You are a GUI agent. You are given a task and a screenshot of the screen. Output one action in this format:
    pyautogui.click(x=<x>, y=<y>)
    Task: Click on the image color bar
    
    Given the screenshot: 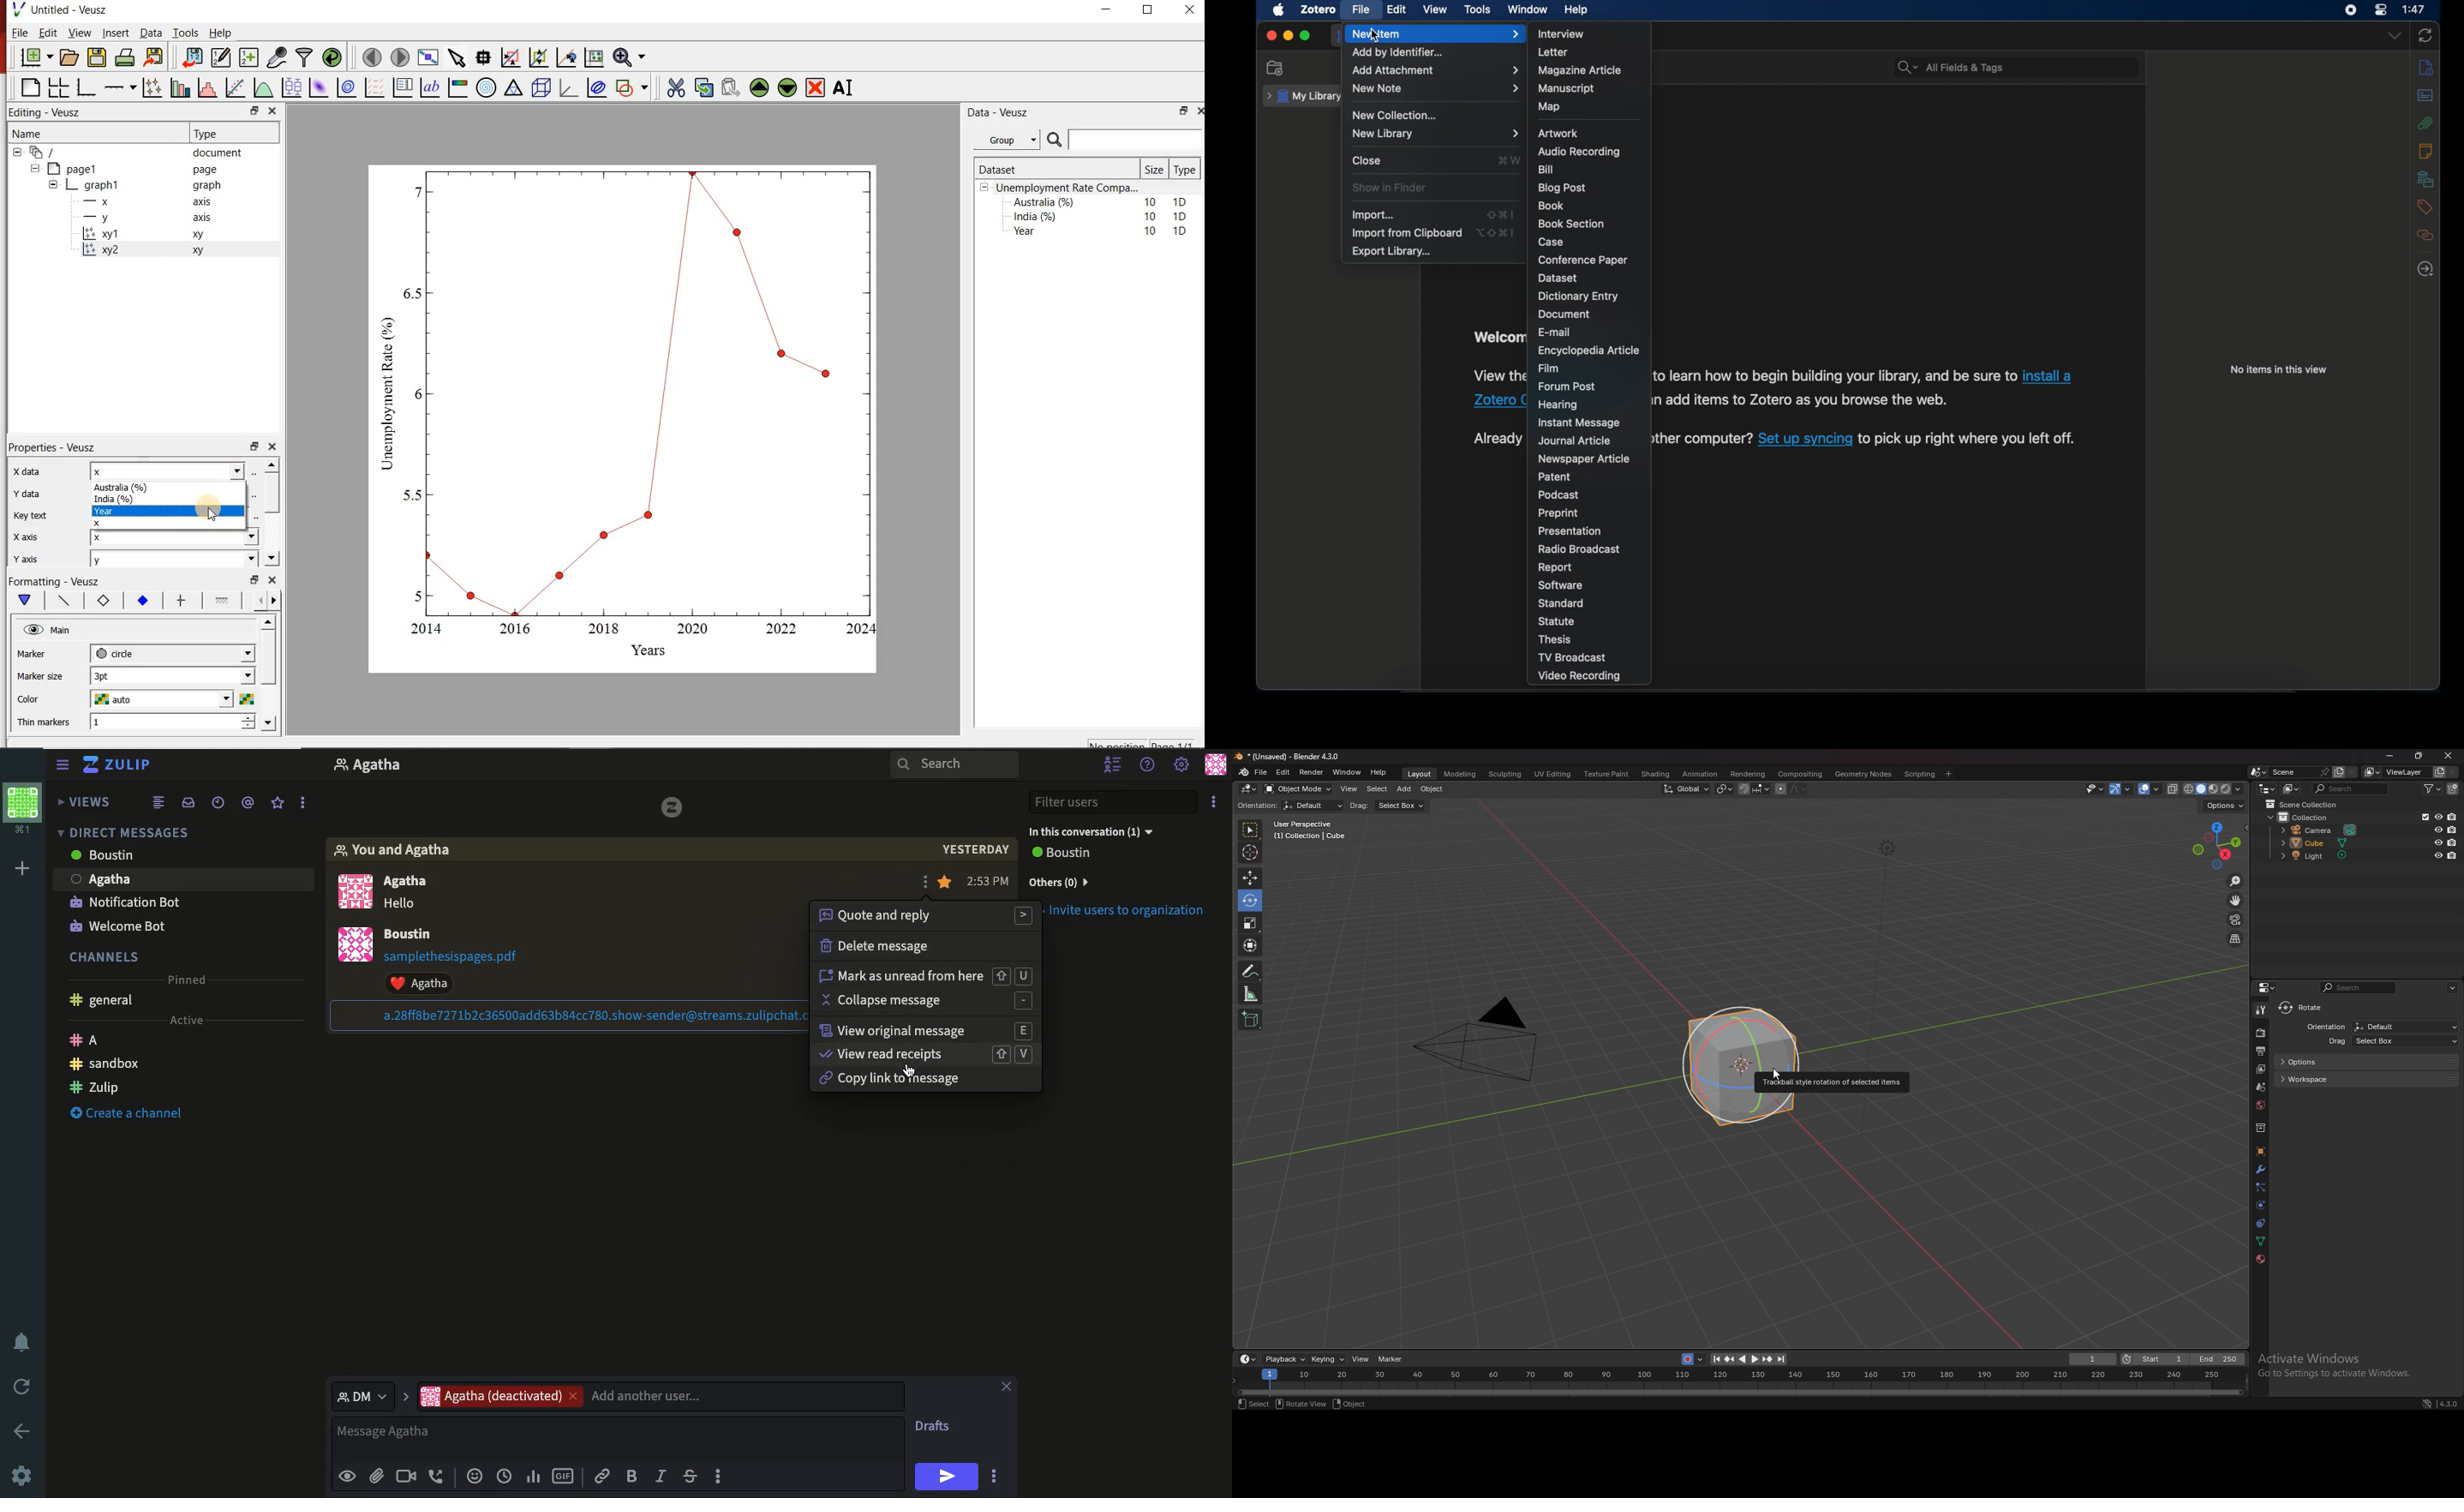 What is the action you would take?
    pyautogui.click(x=458, y=88)
    